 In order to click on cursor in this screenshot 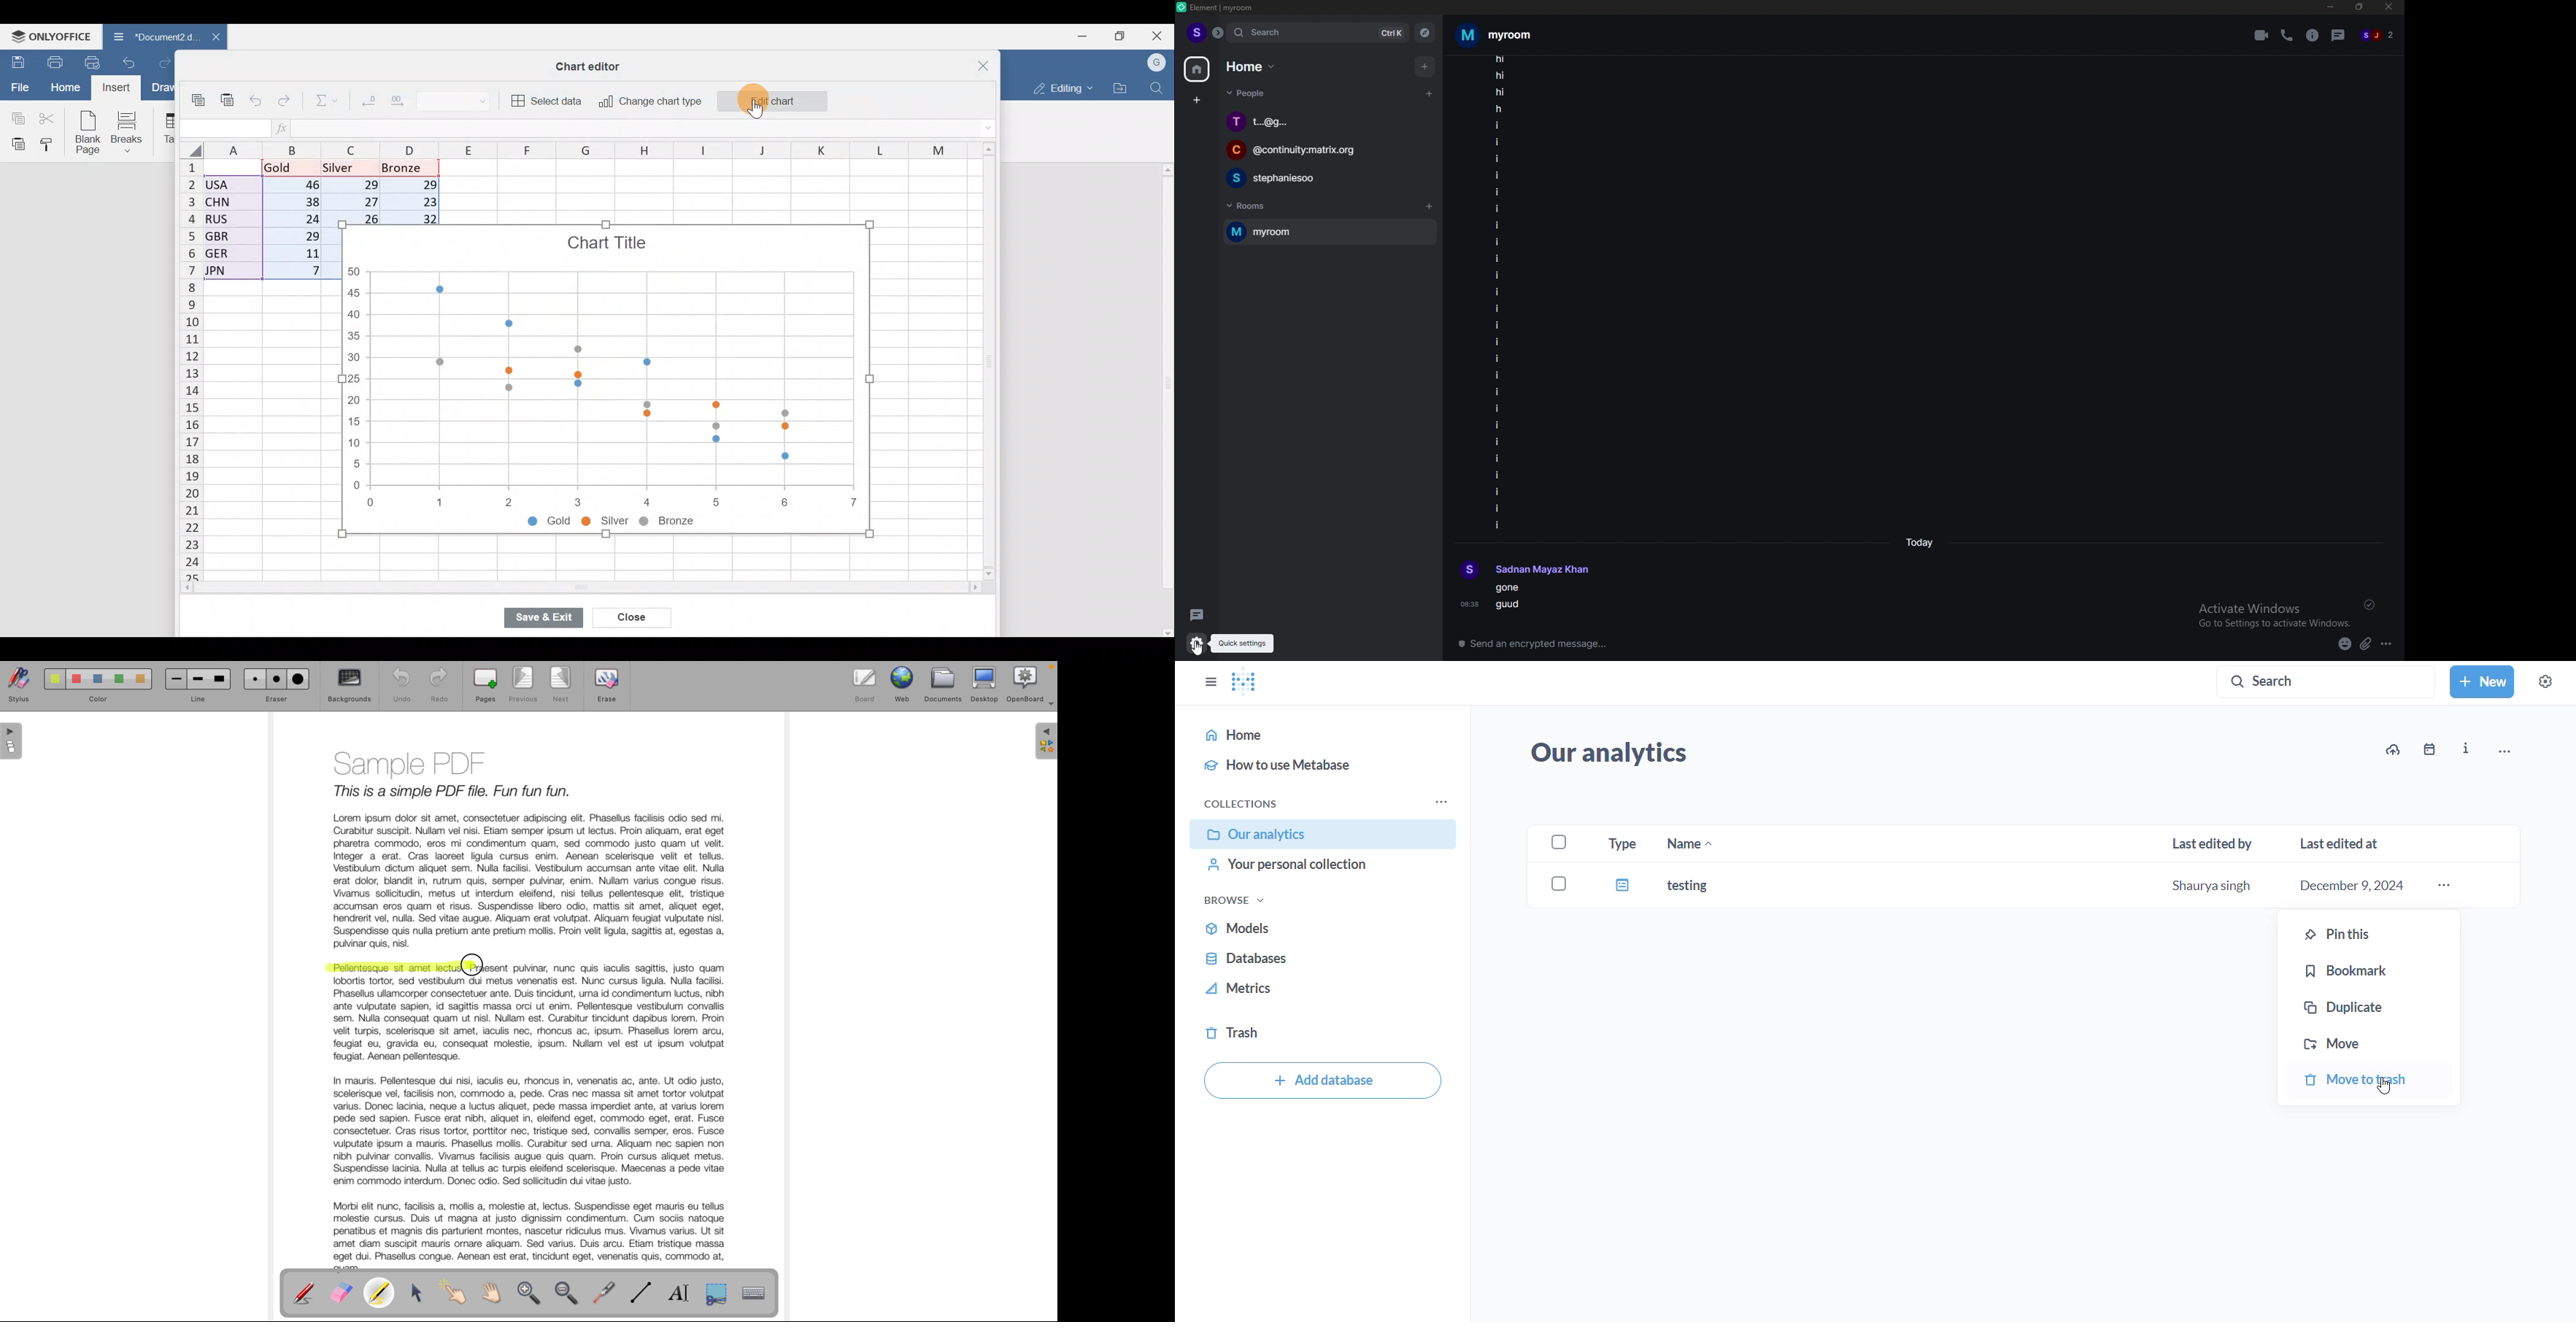, I will do `click(2388, 1090)`.